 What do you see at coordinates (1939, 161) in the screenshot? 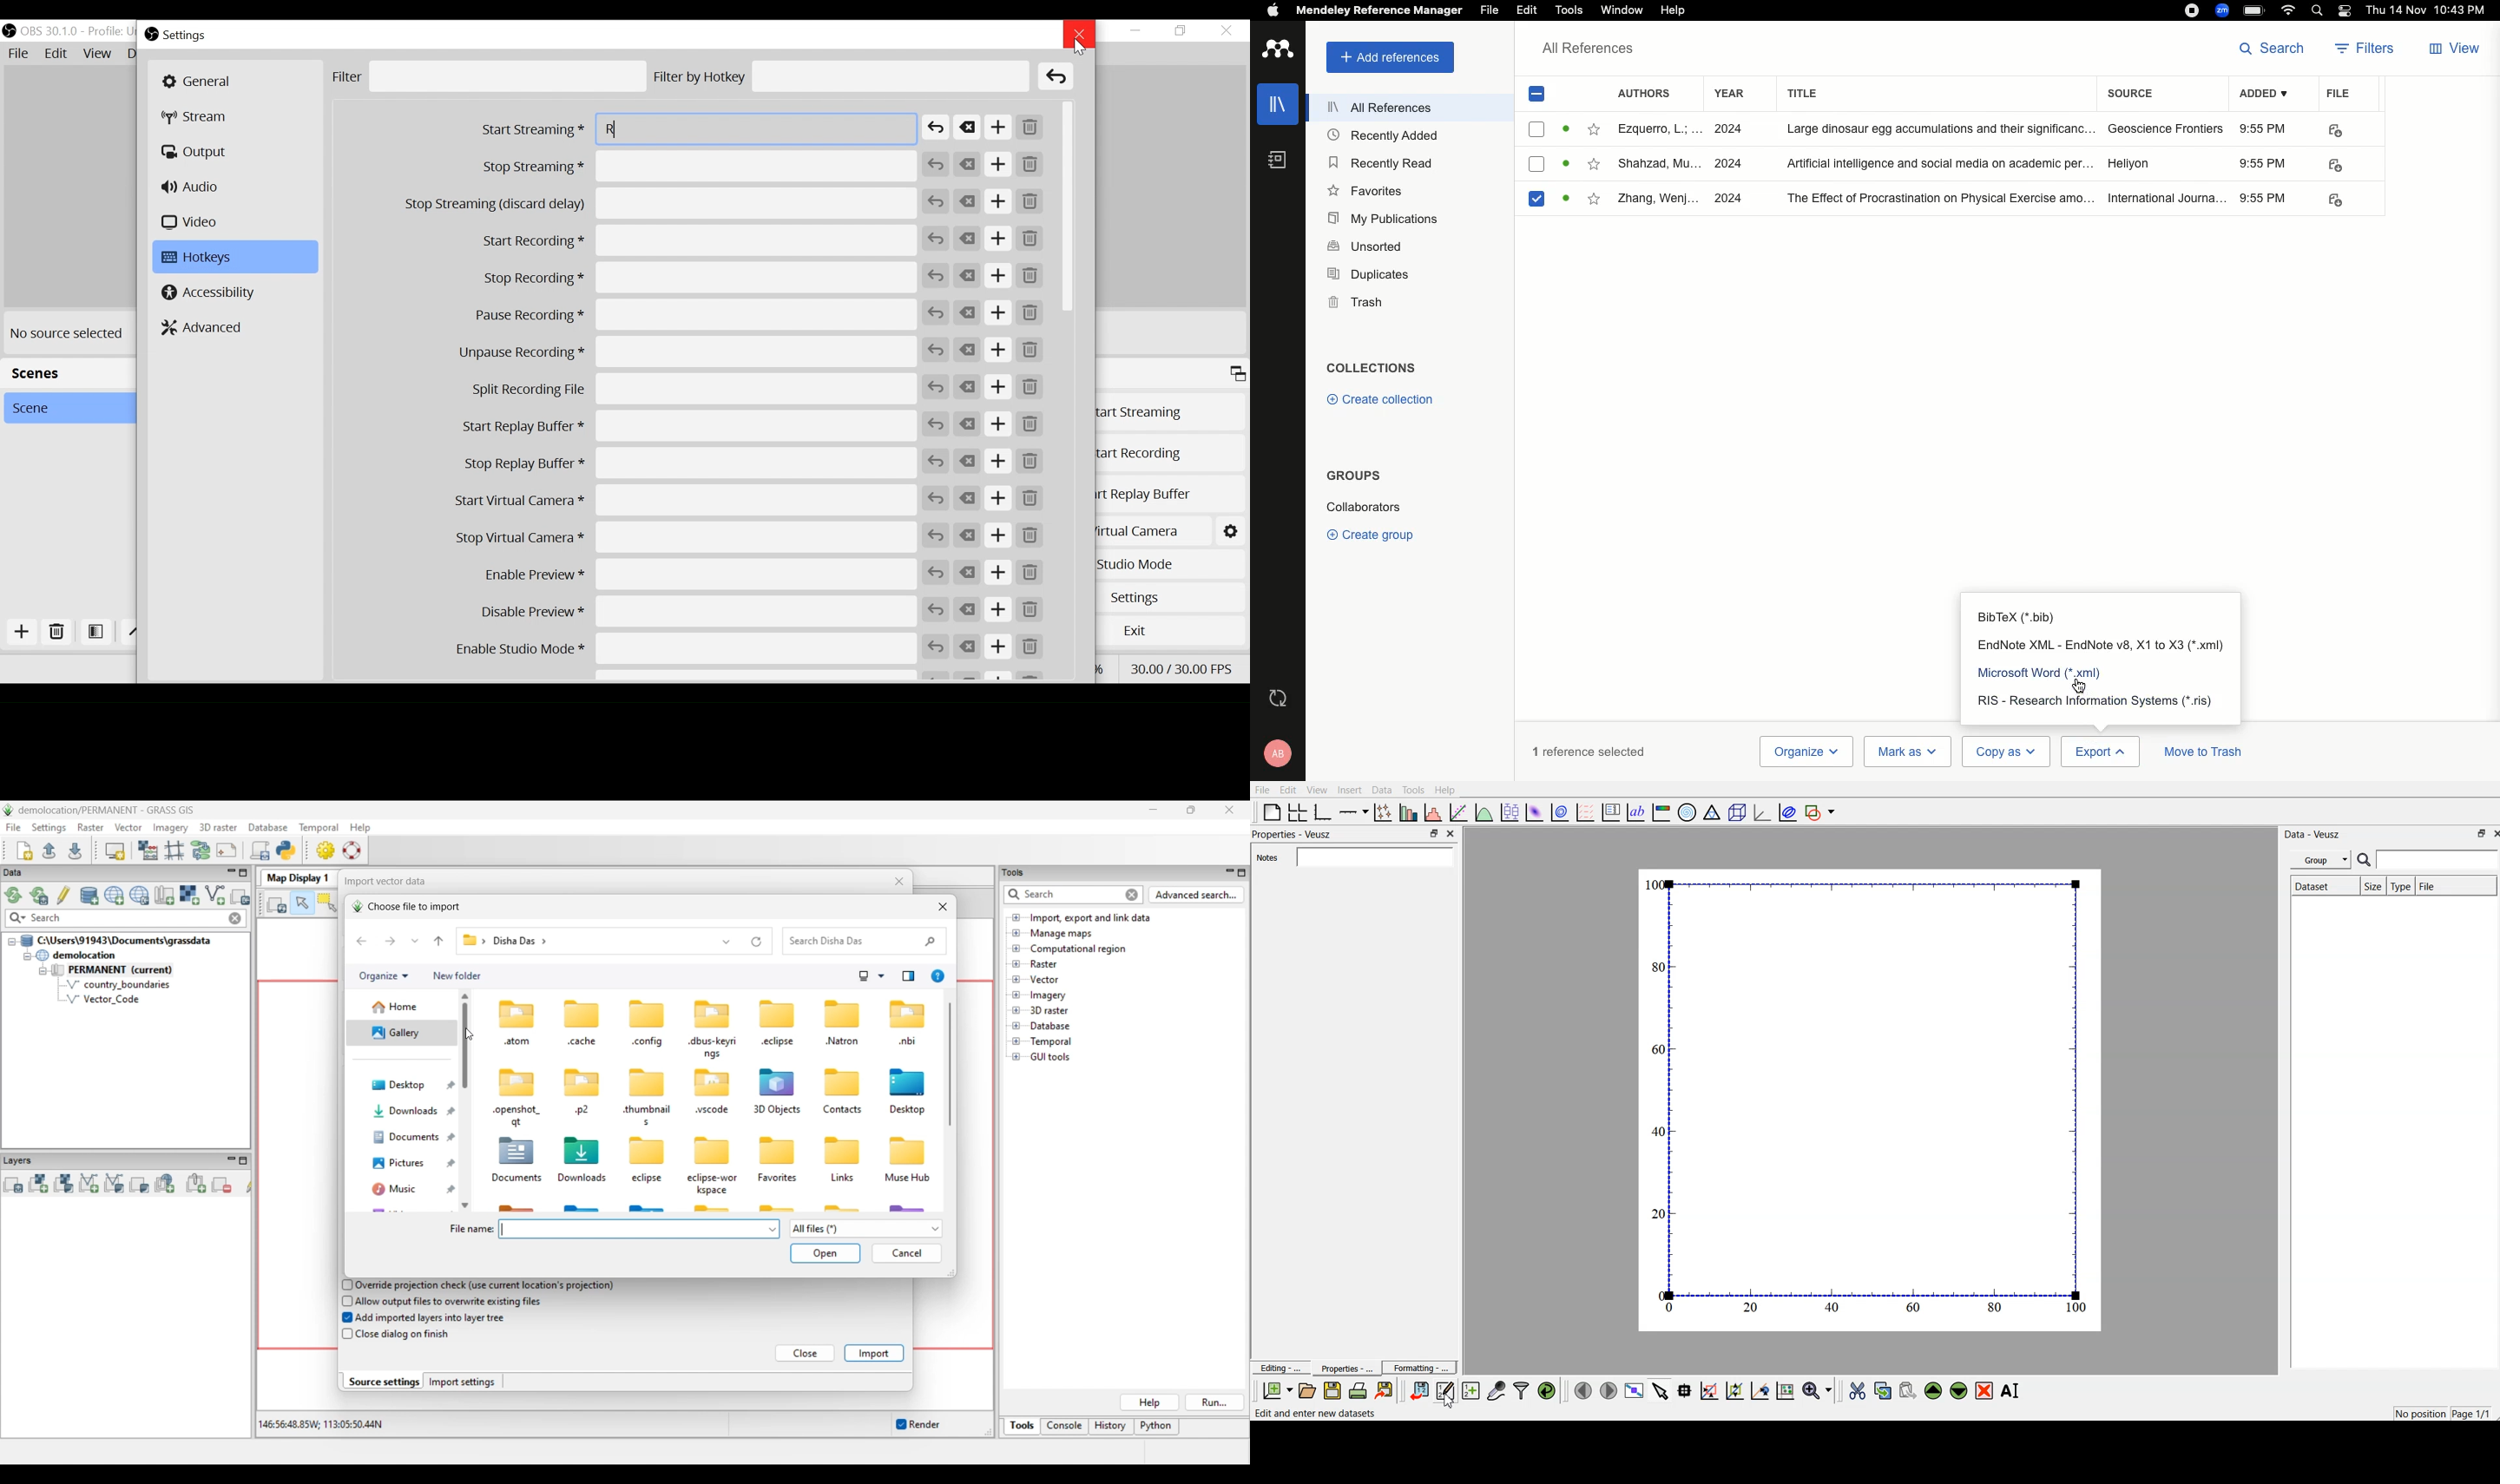
I see `artificial intelligence and social media on academic` at bounding box center [1939, 161].